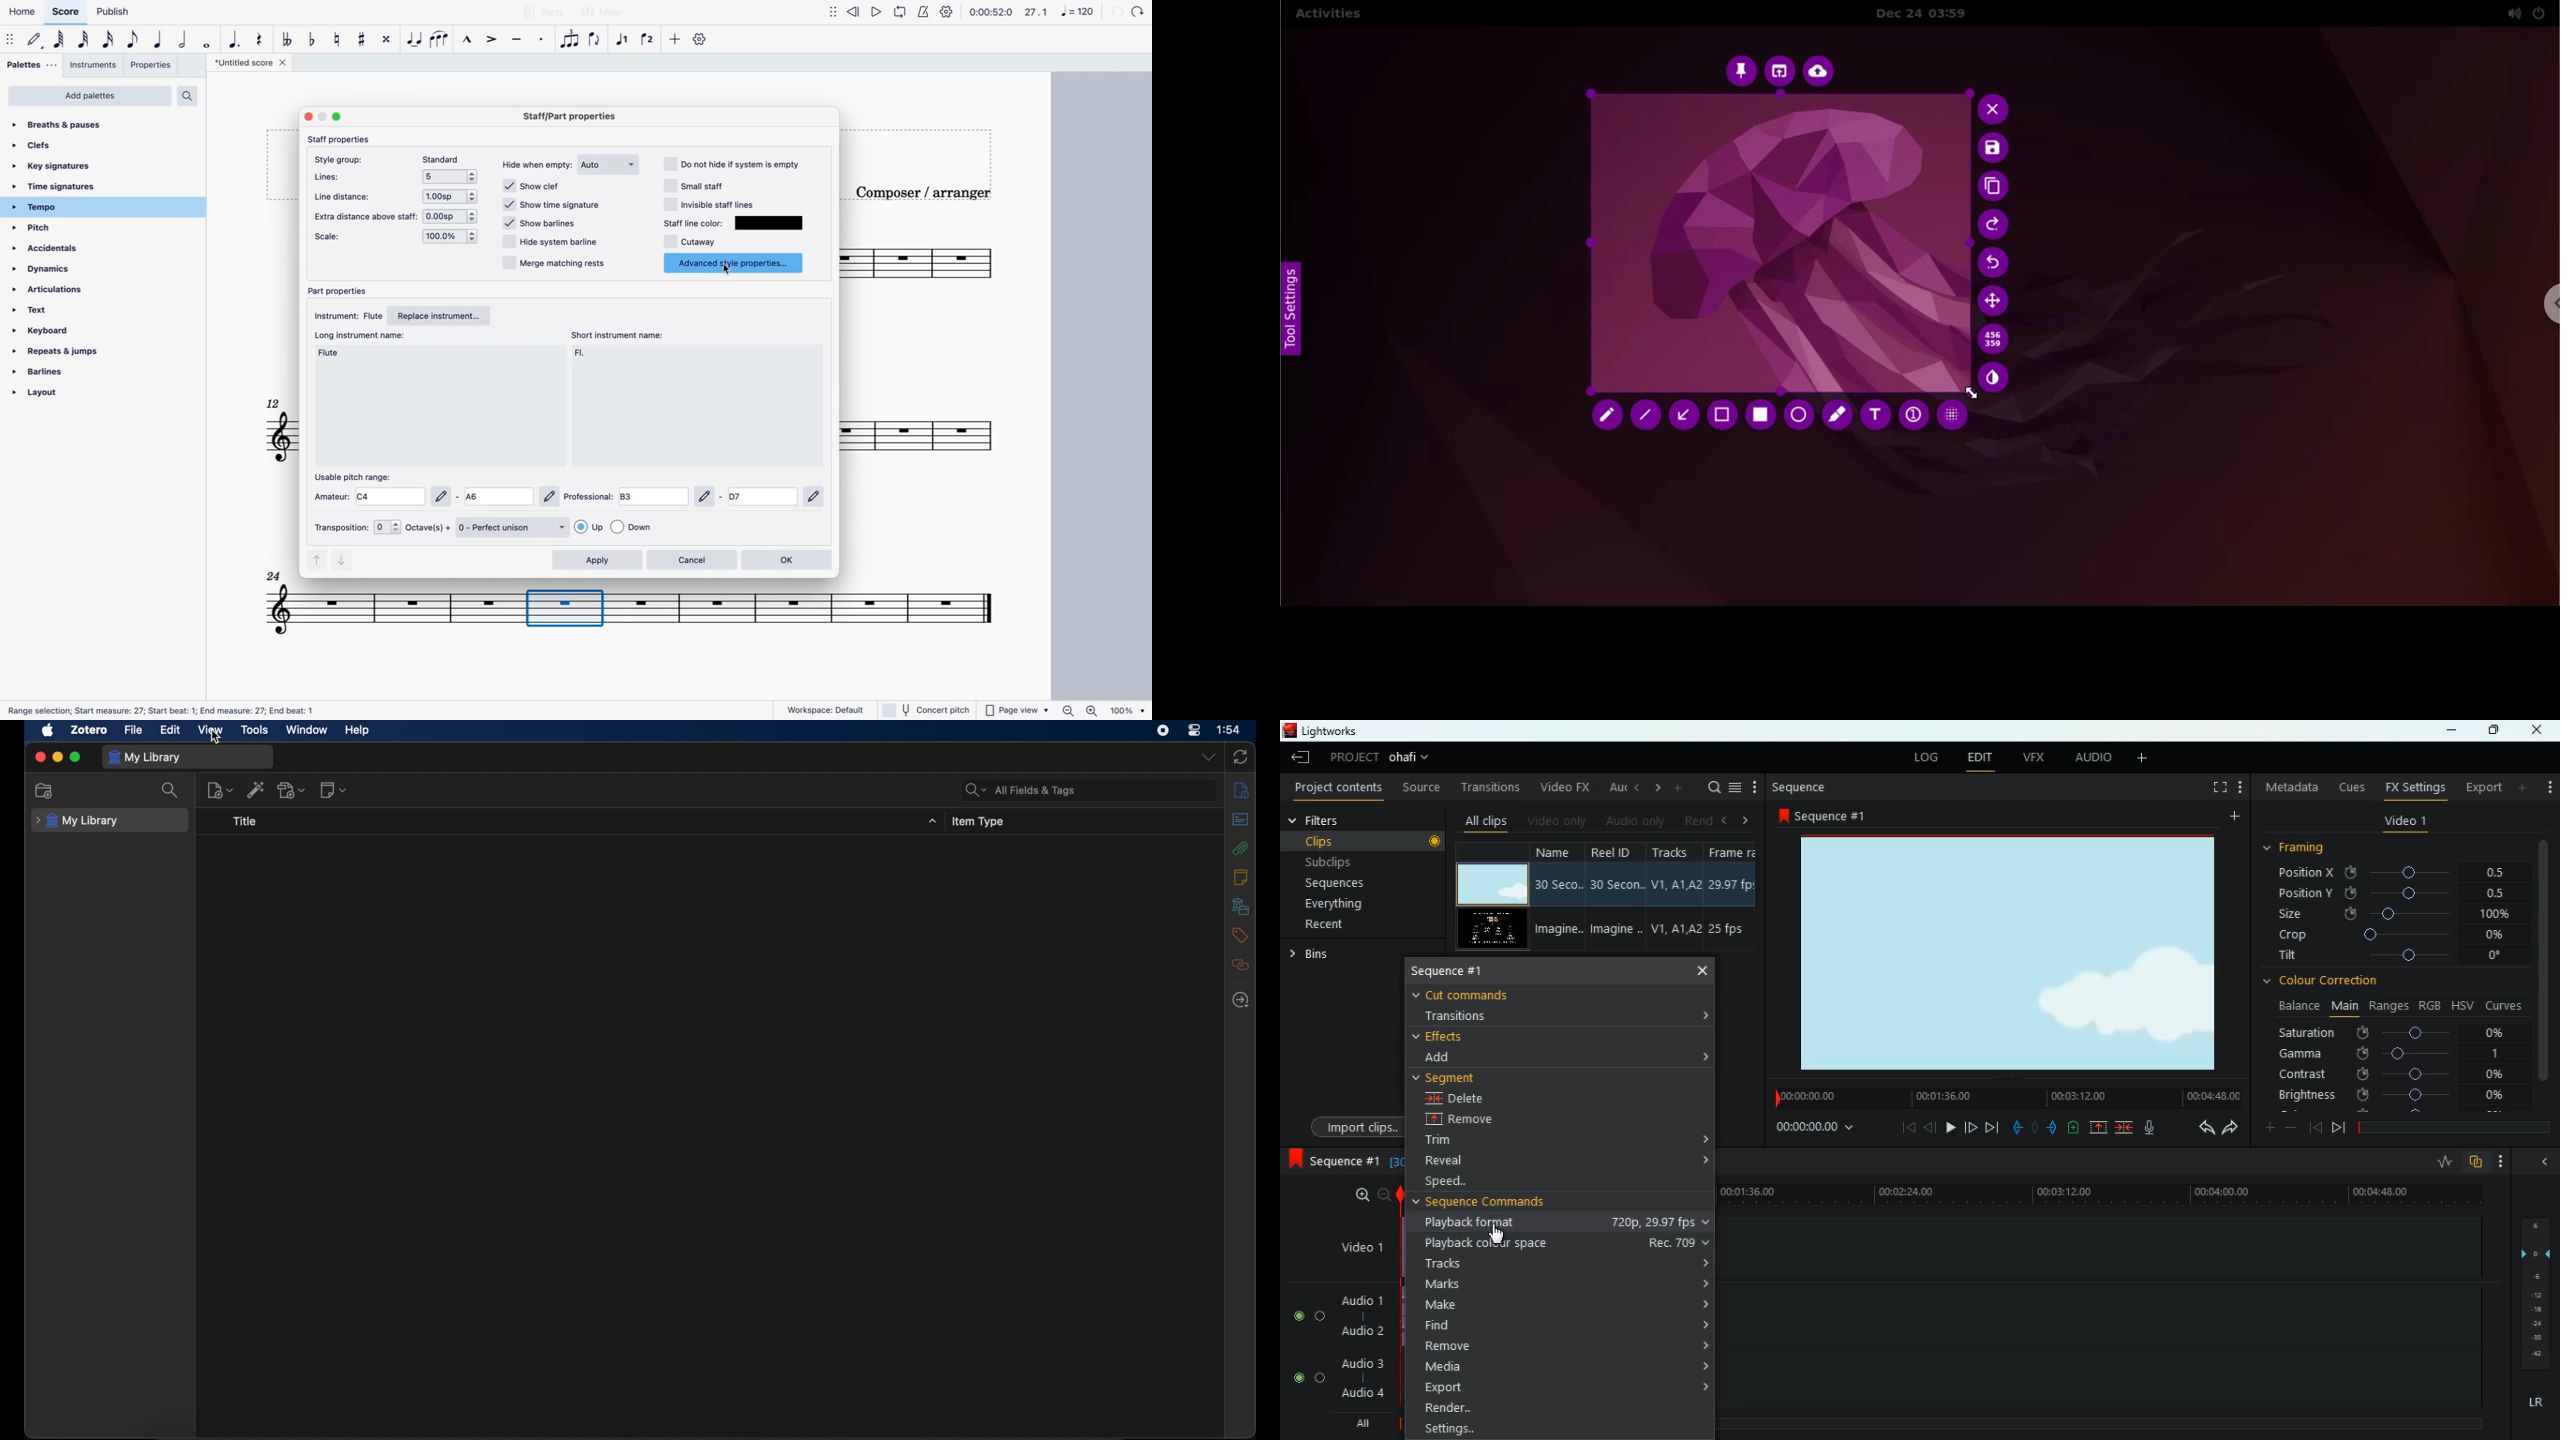  Describe the element at coordinates (547, 243) in the screenshot. I see `hide system barline` at that location.